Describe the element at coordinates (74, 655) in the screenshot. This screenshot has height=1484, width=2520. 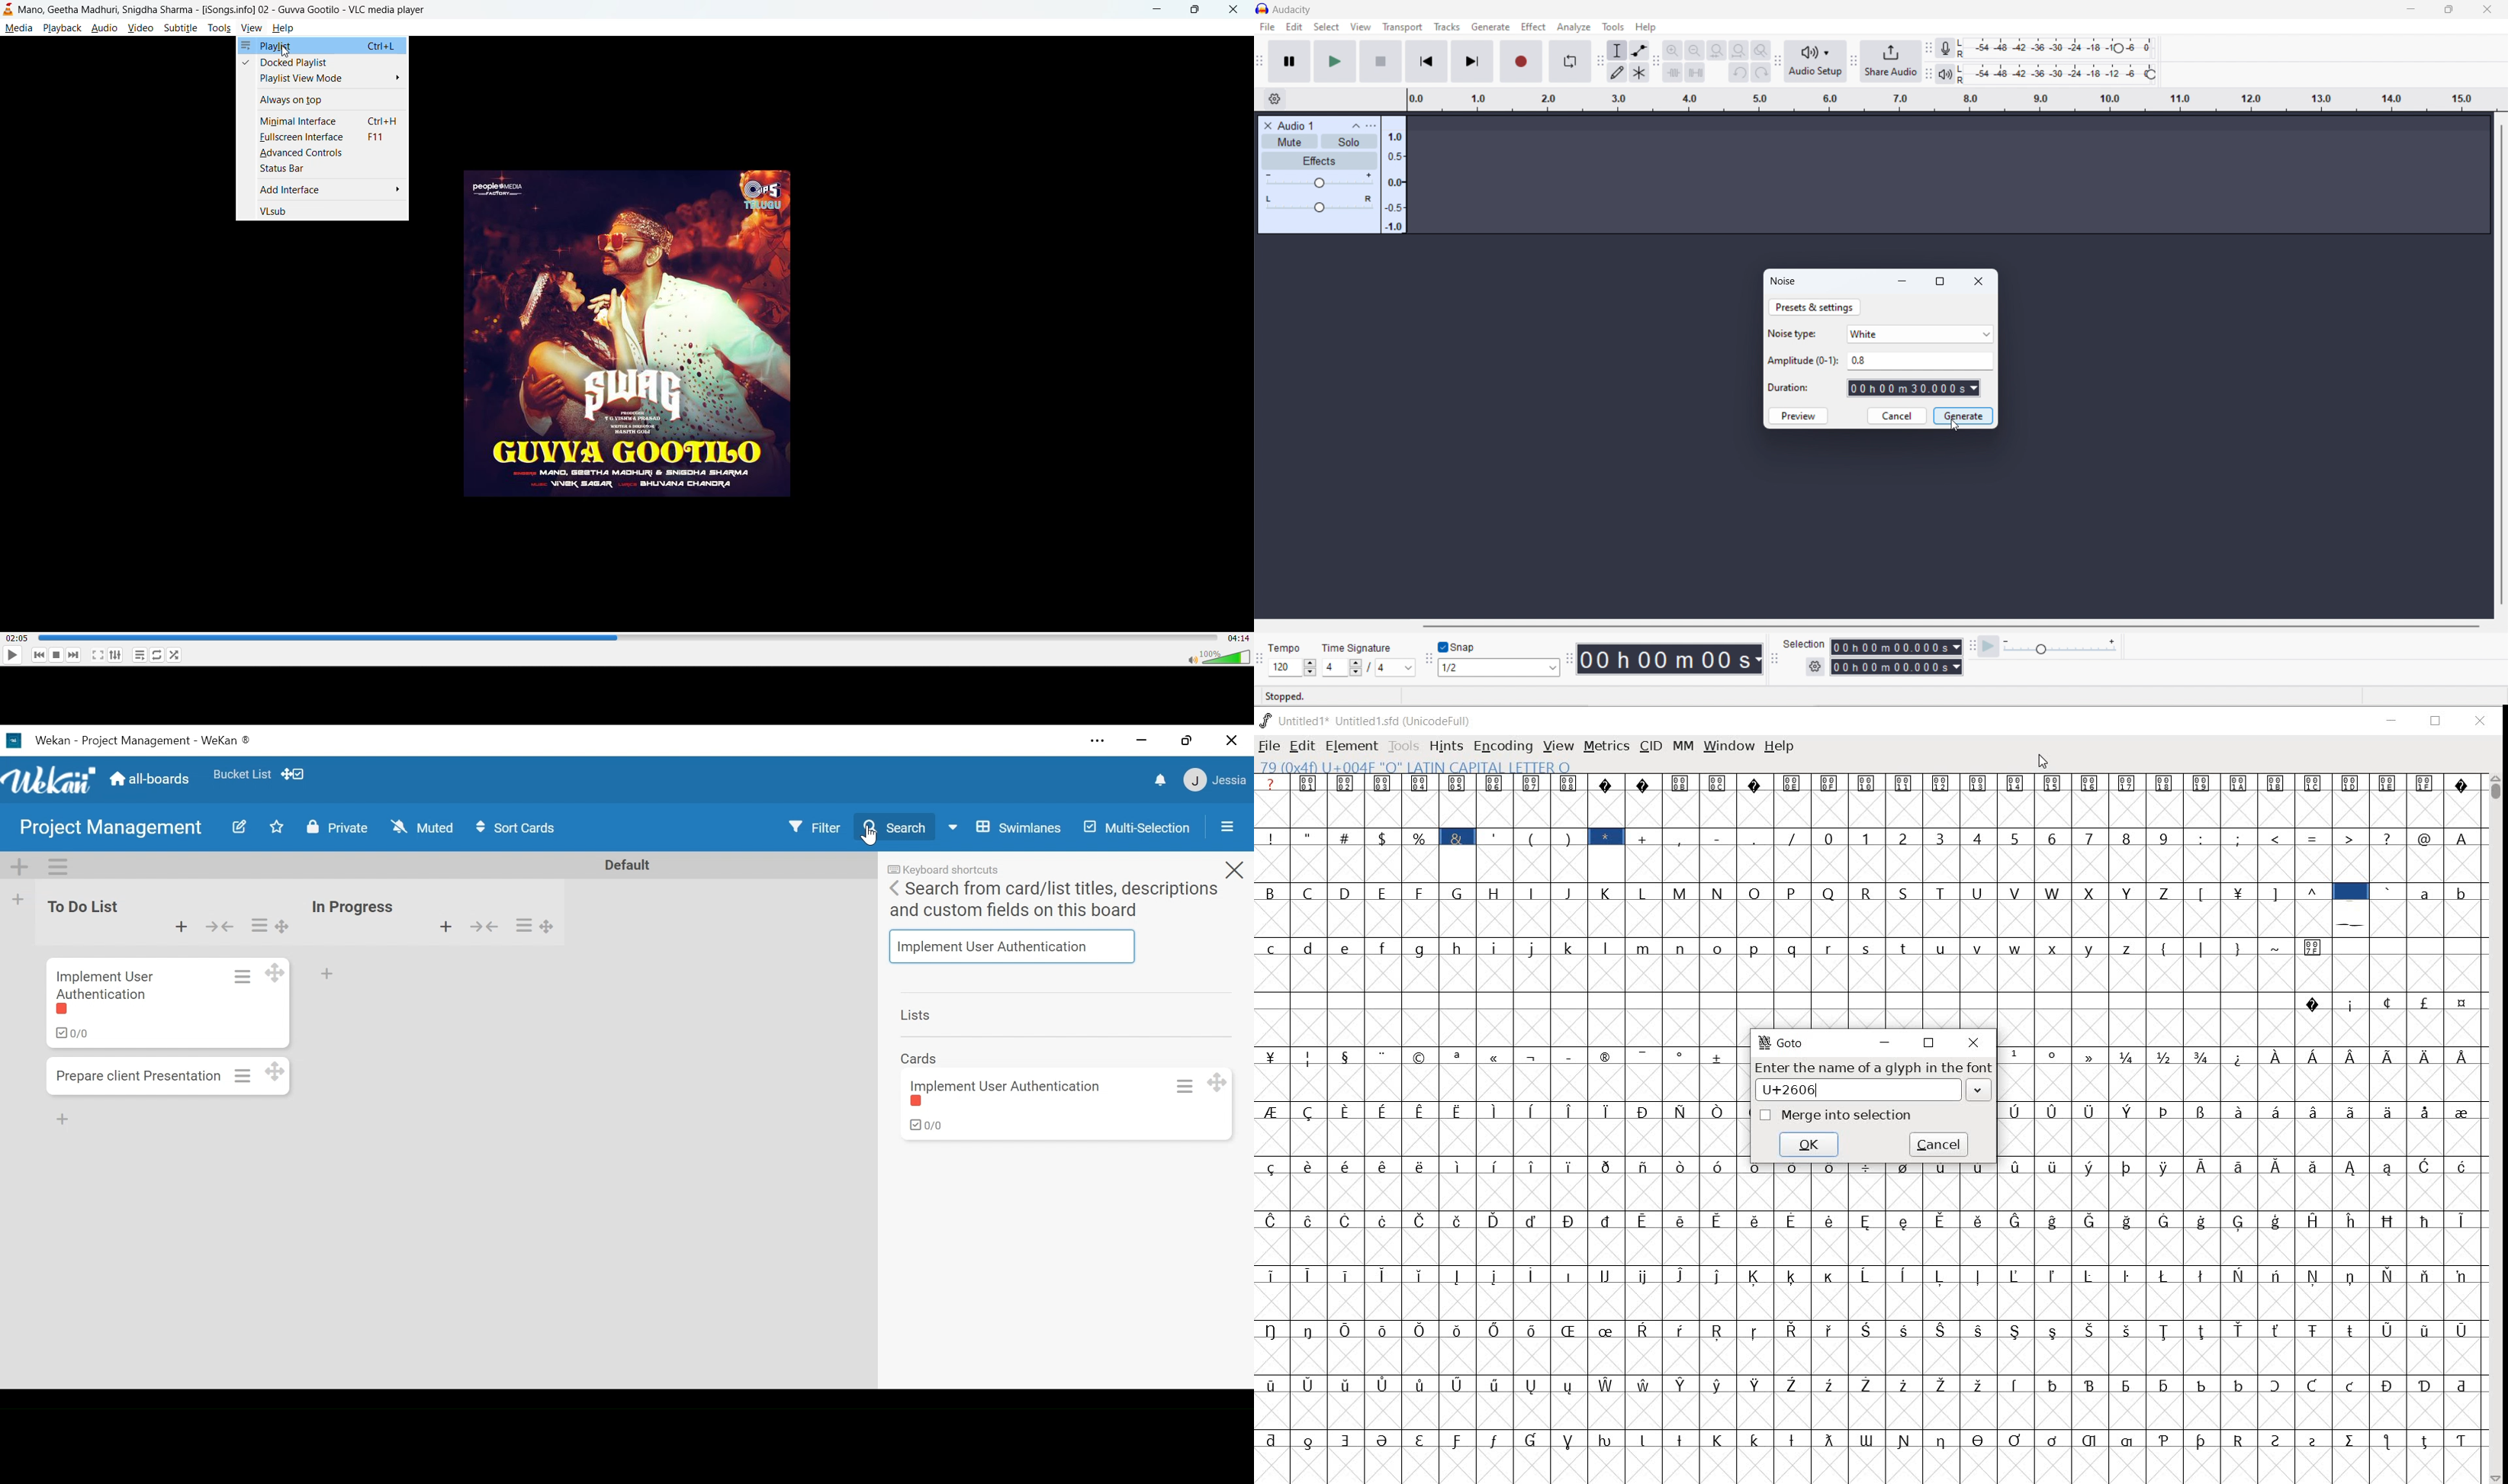
I see `next` at that location.